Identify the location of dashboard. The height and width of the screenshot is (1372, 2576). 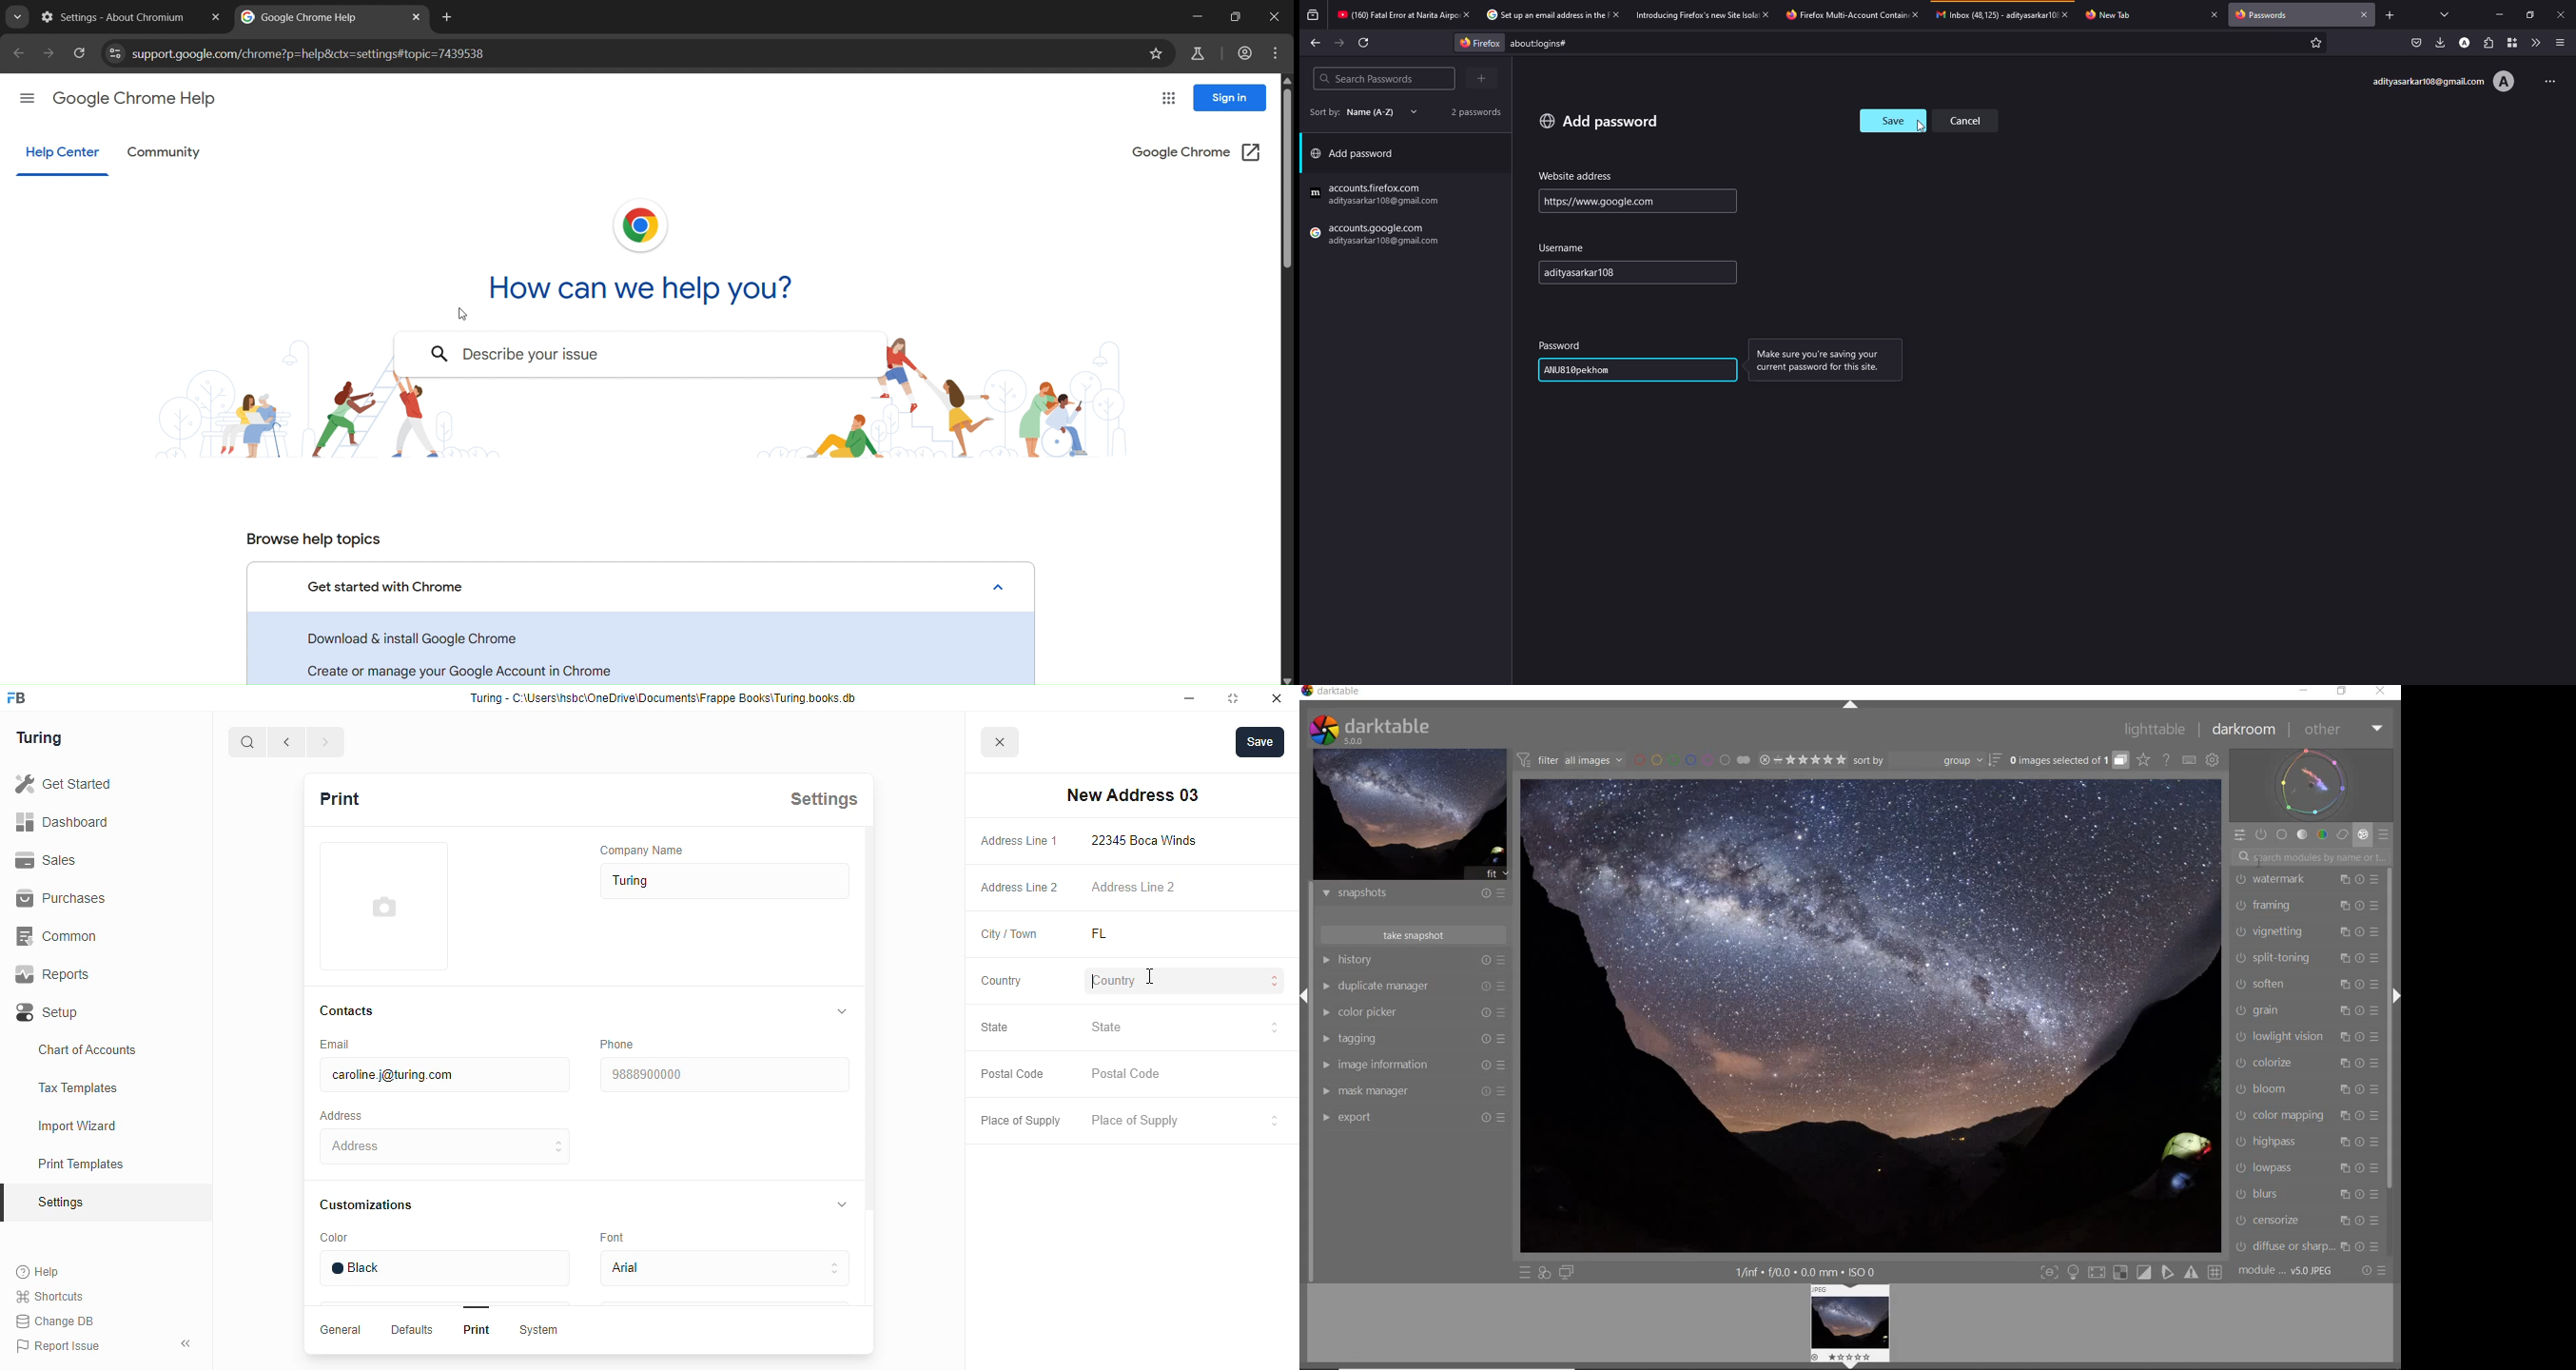
(62, 821).